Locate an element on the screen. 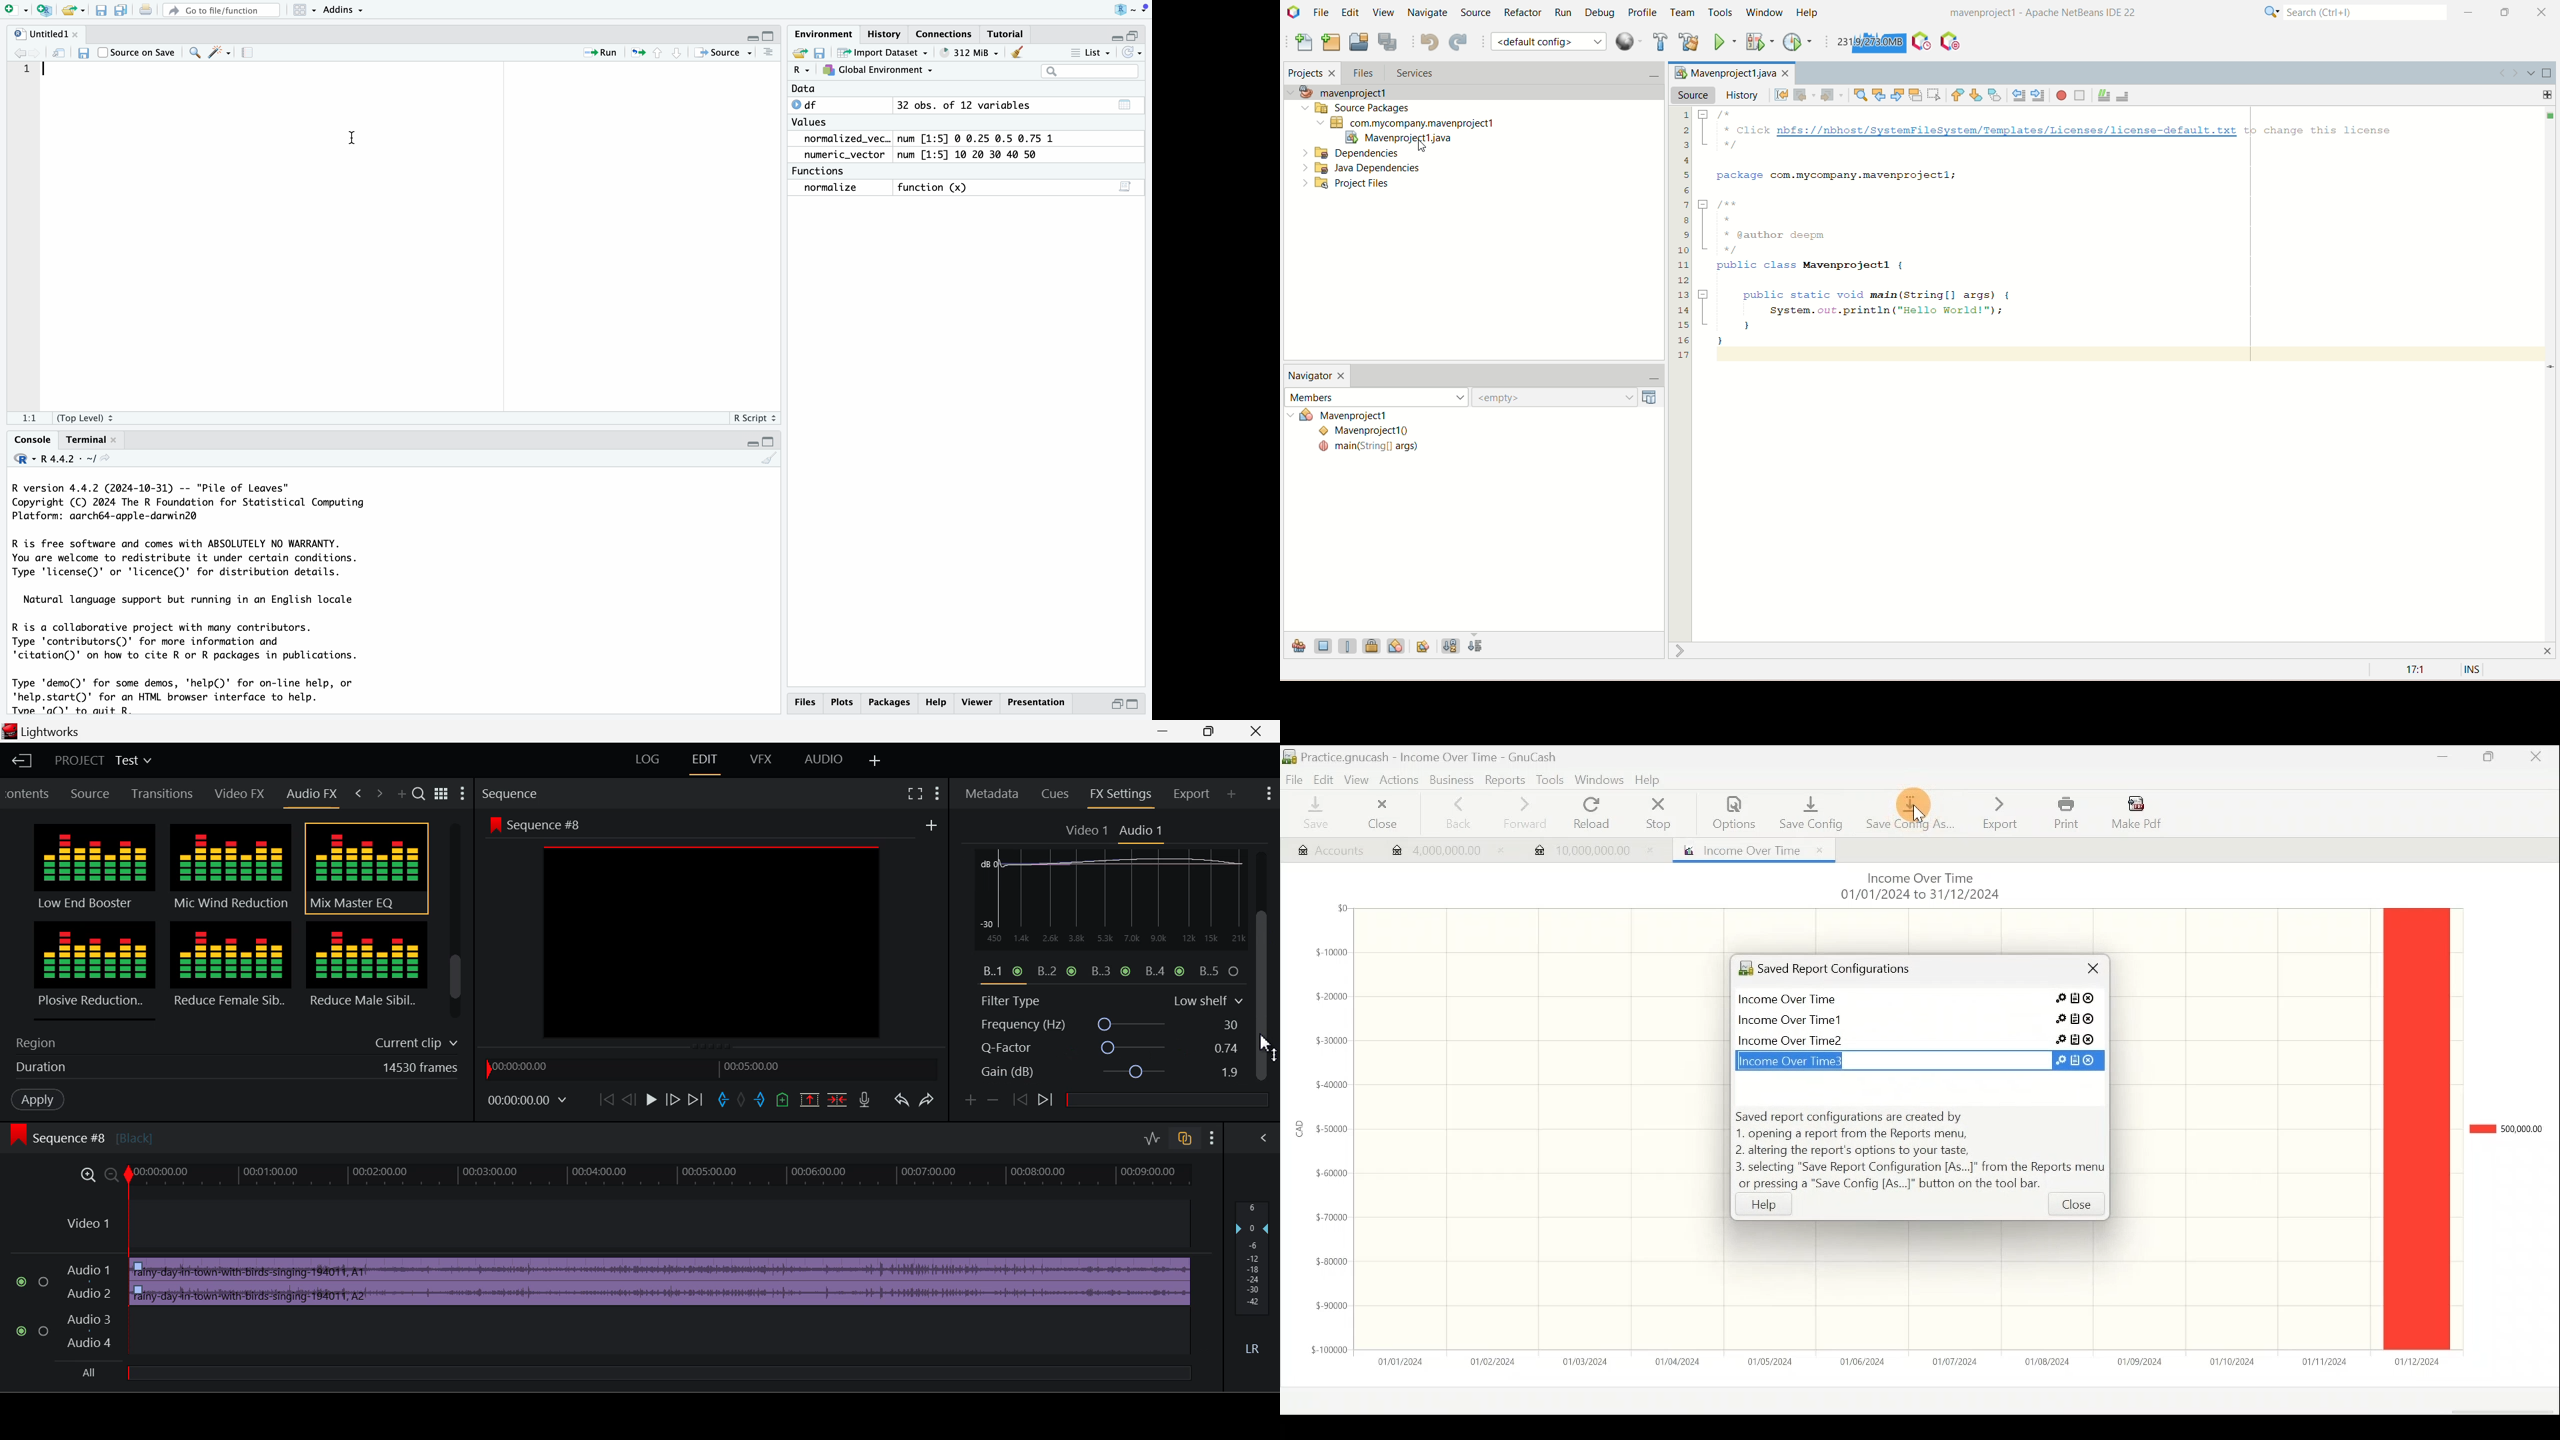 This screenshot has width=2576, height=1456. EQ Menu Open is located at coordinates (988, 859).